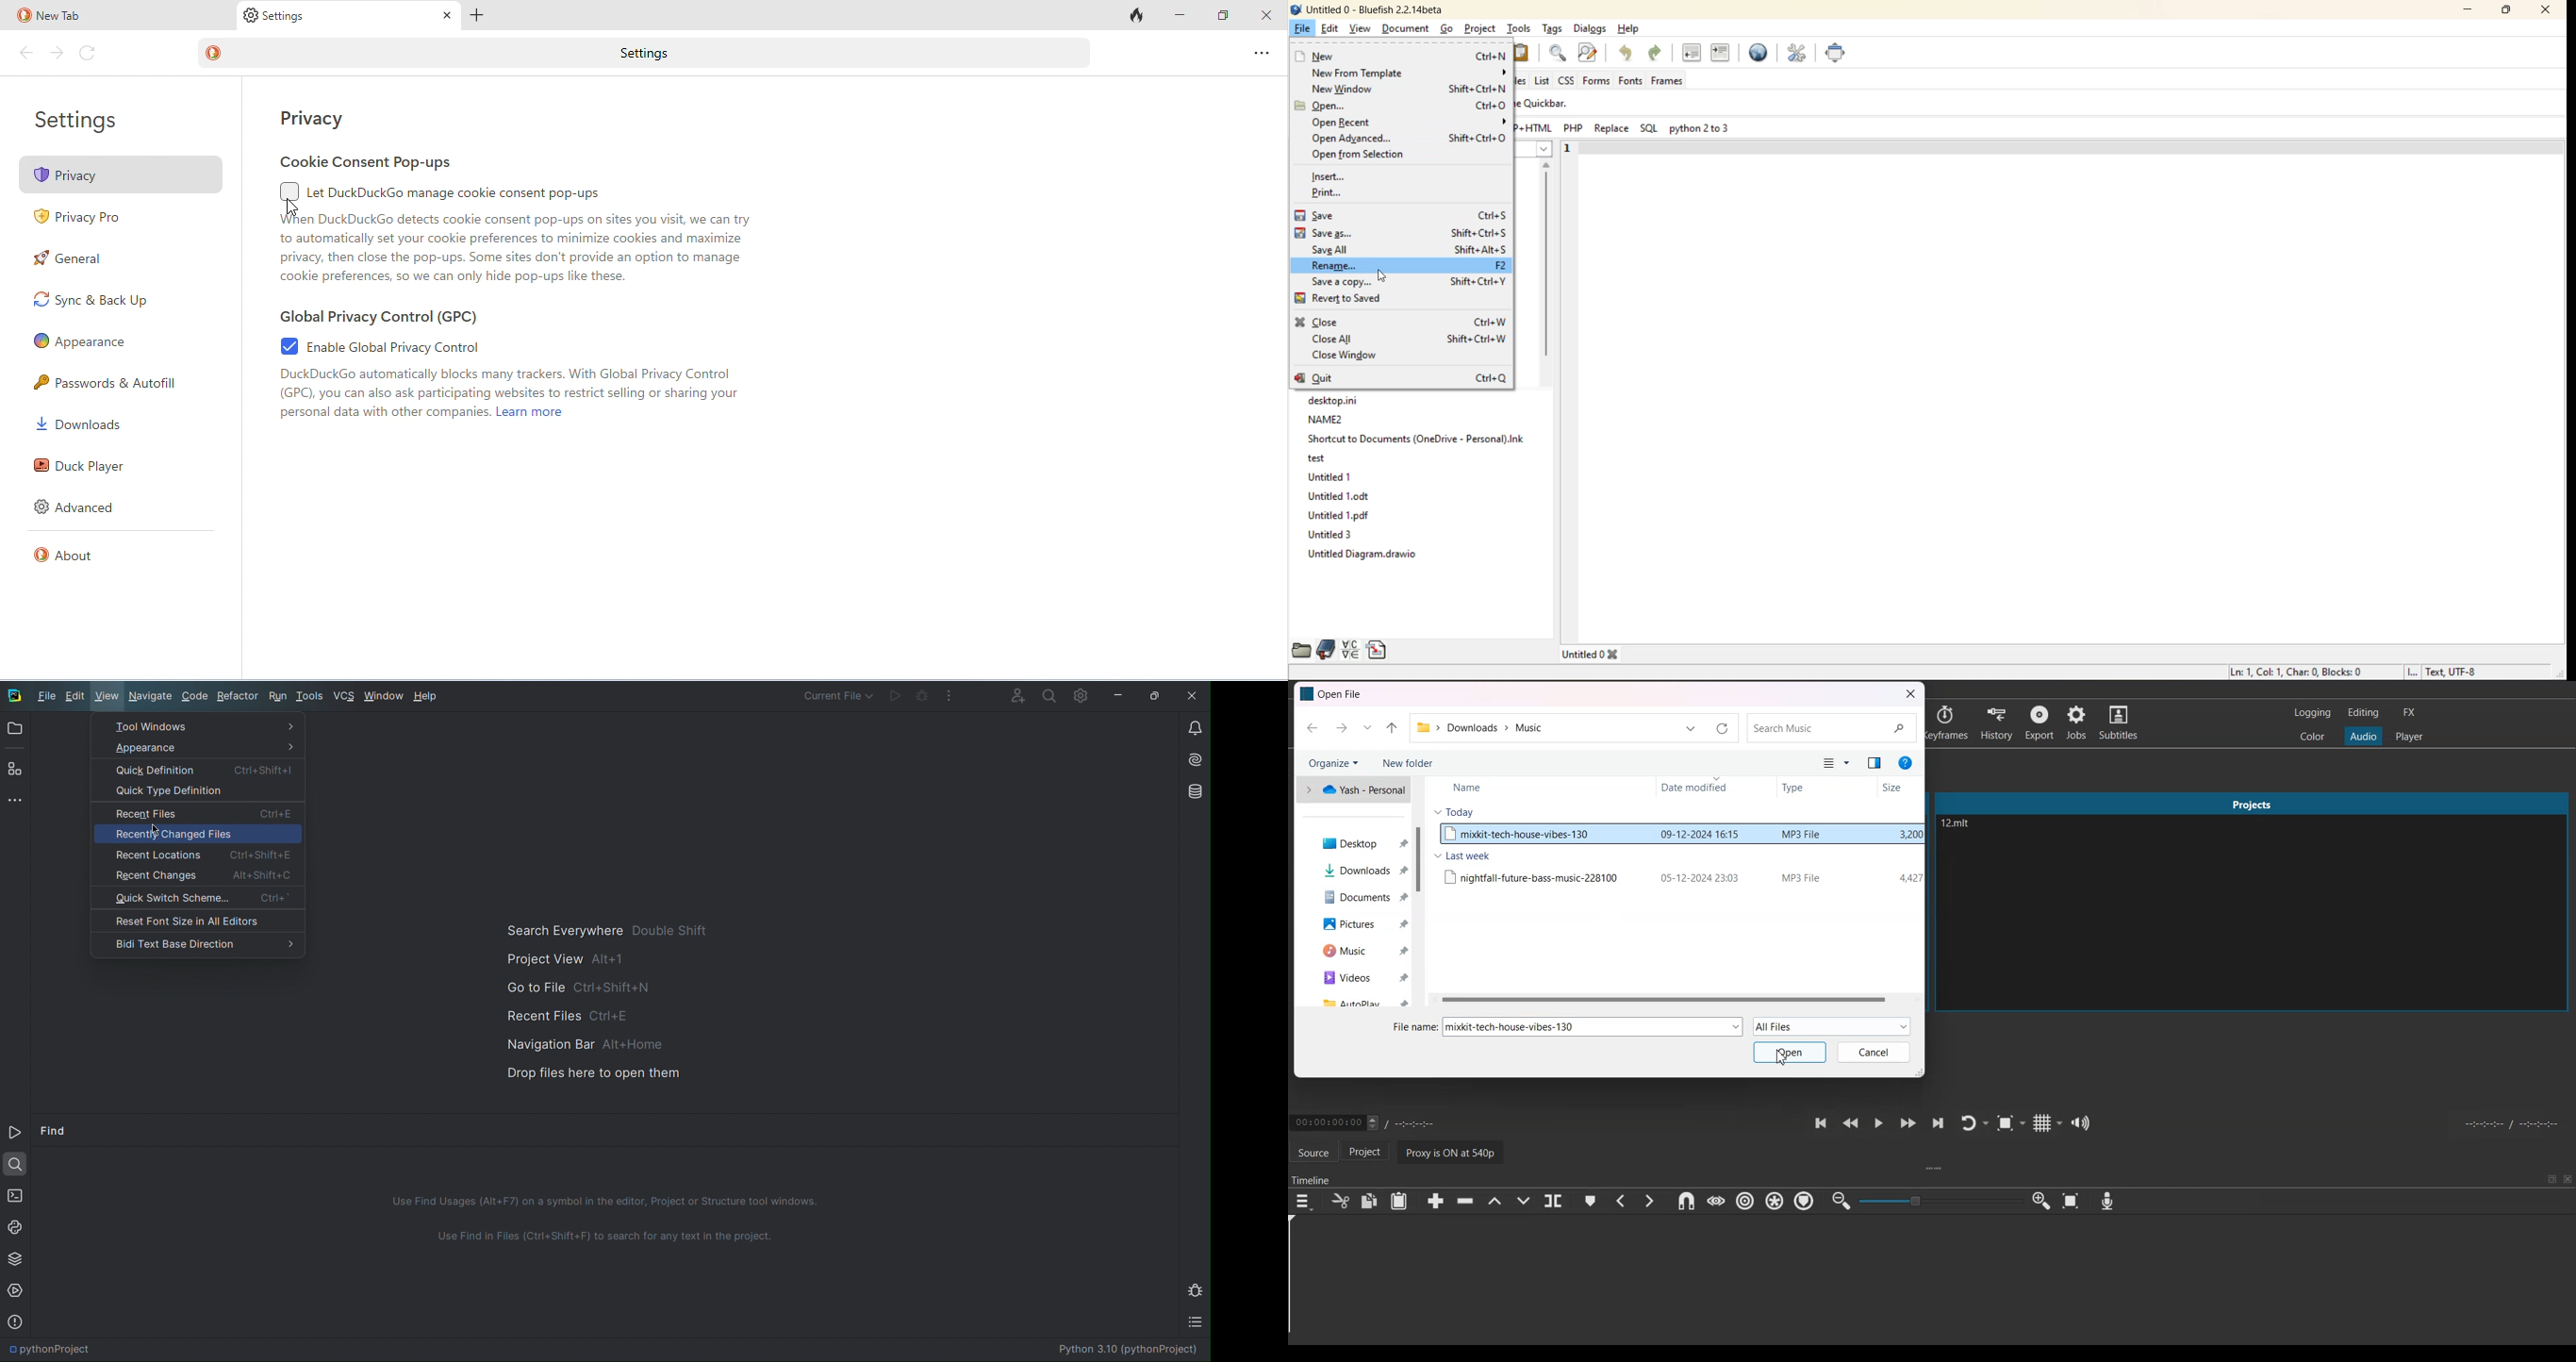 Image resolution: width=2576 pixels, height=1372 pixels. What do you see at coordinates (1821, 764) in the screenshot?
I see `All files` at bounding box center [1821, 764].